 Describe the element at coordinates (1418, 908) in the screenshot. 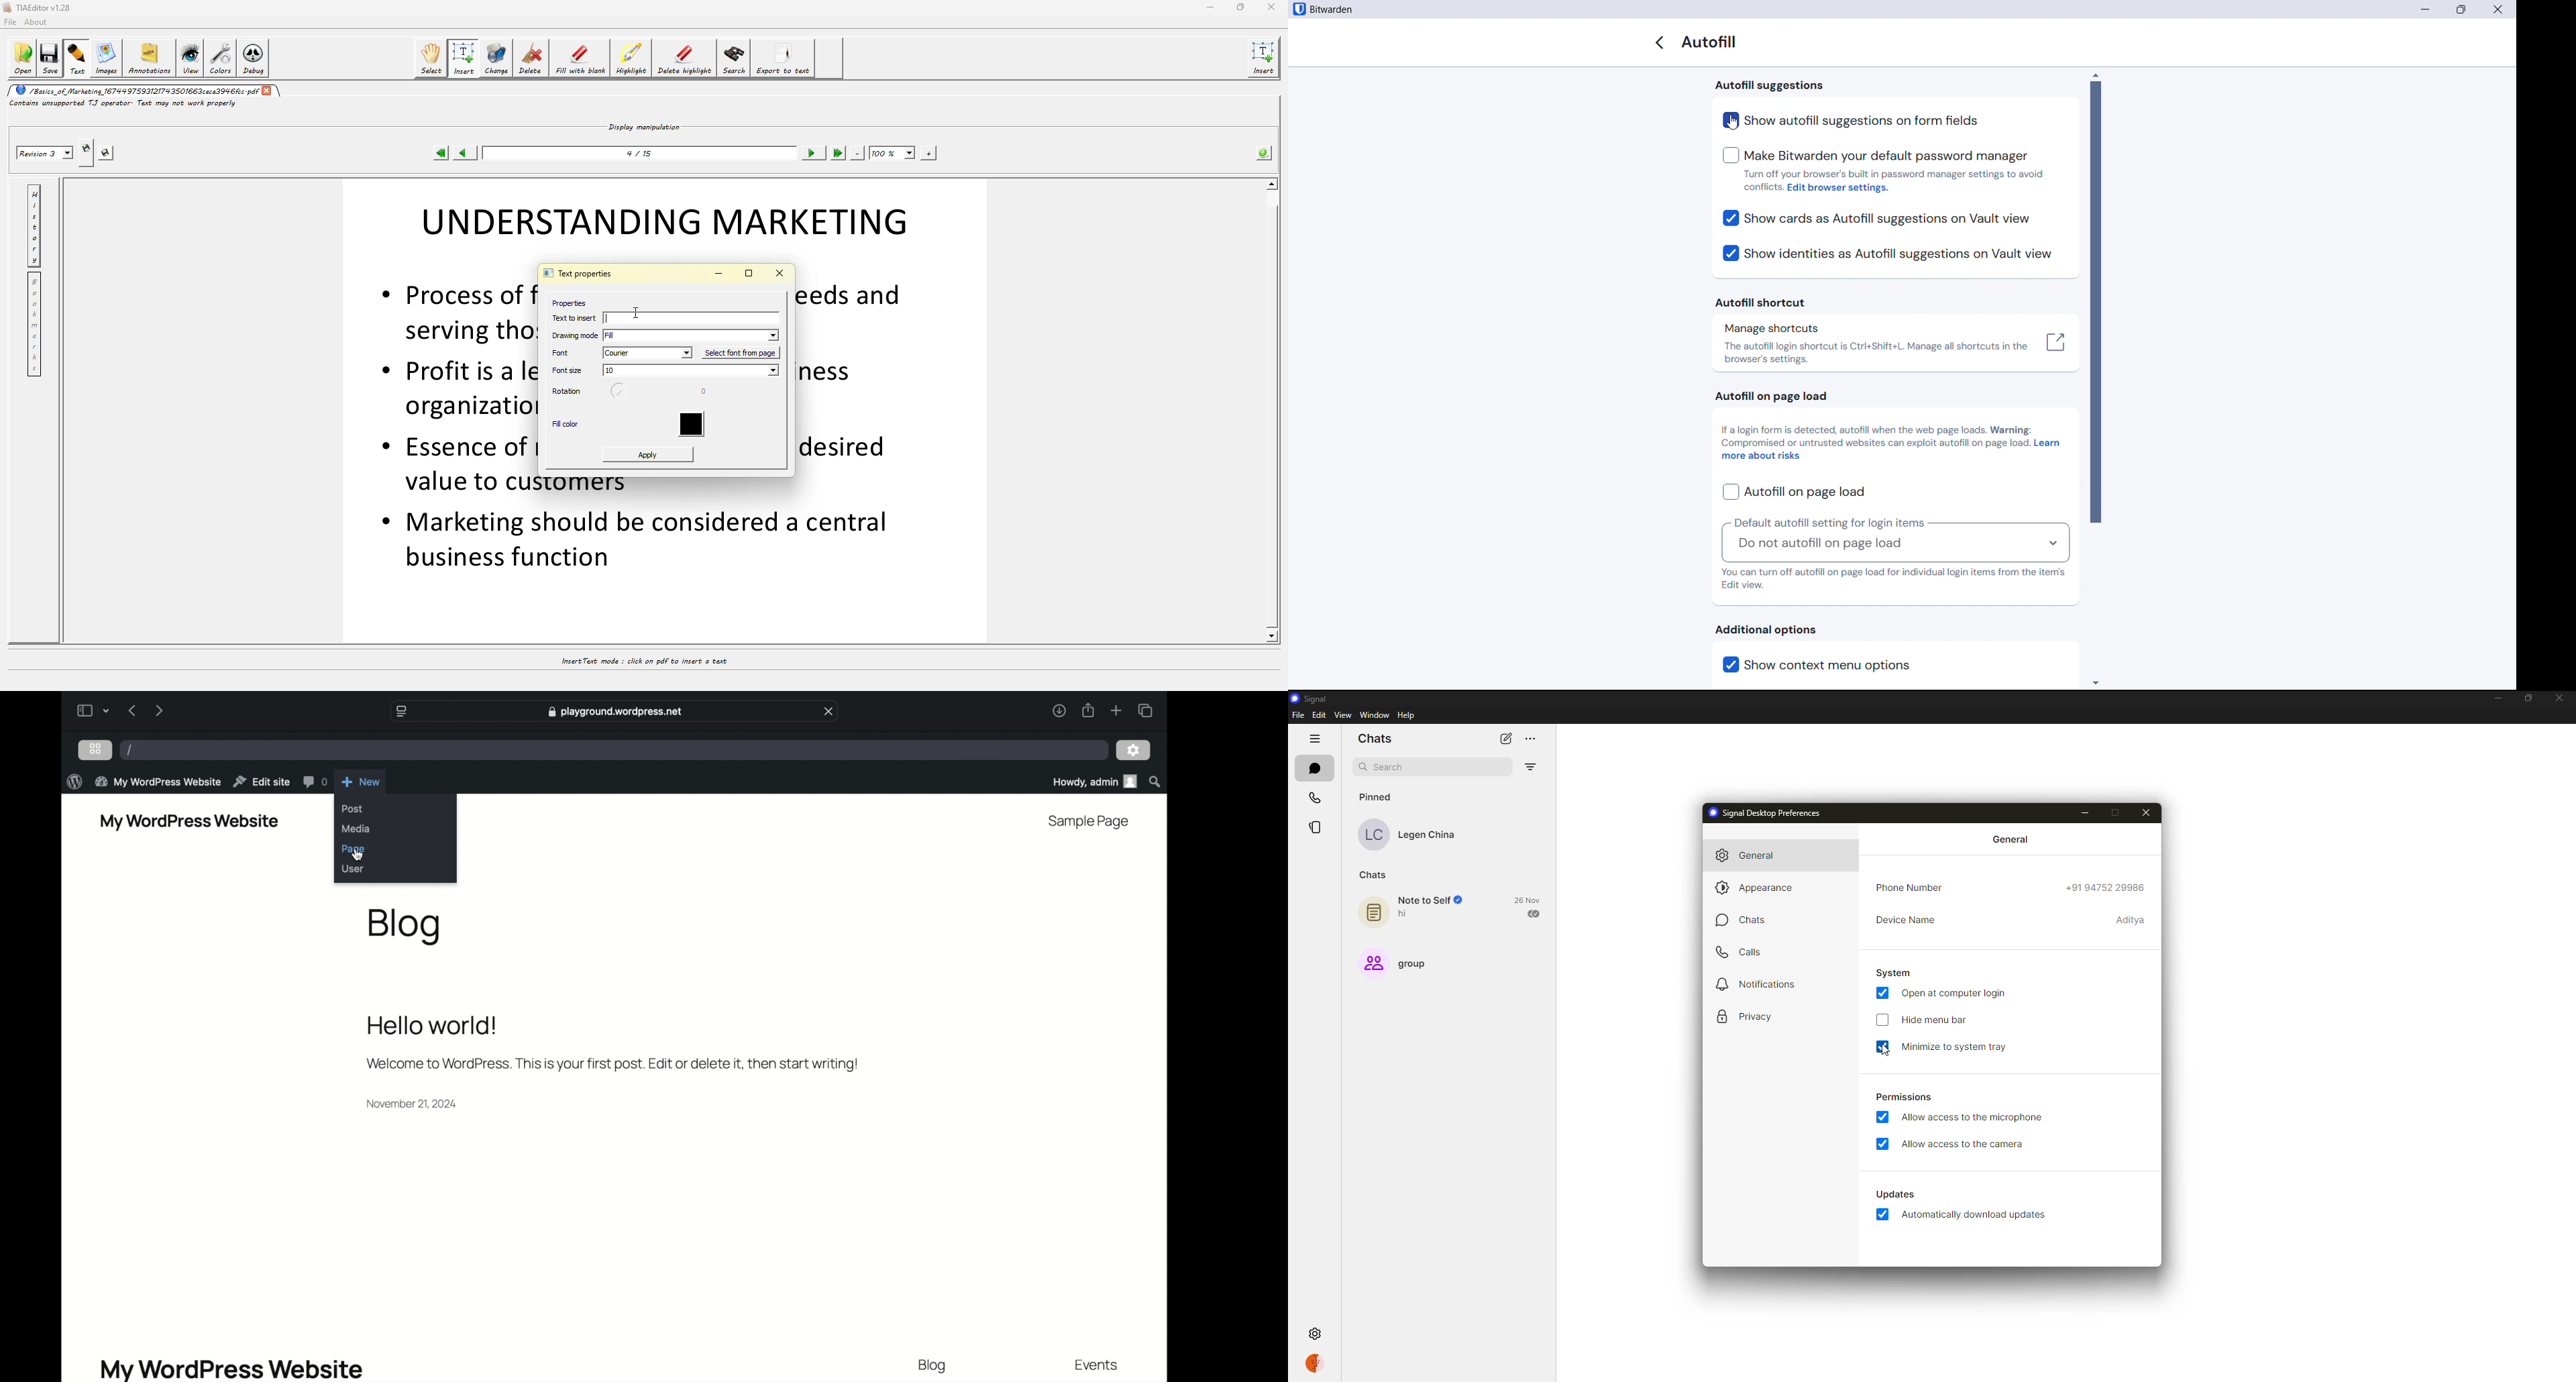

I see `note to self` at that location.